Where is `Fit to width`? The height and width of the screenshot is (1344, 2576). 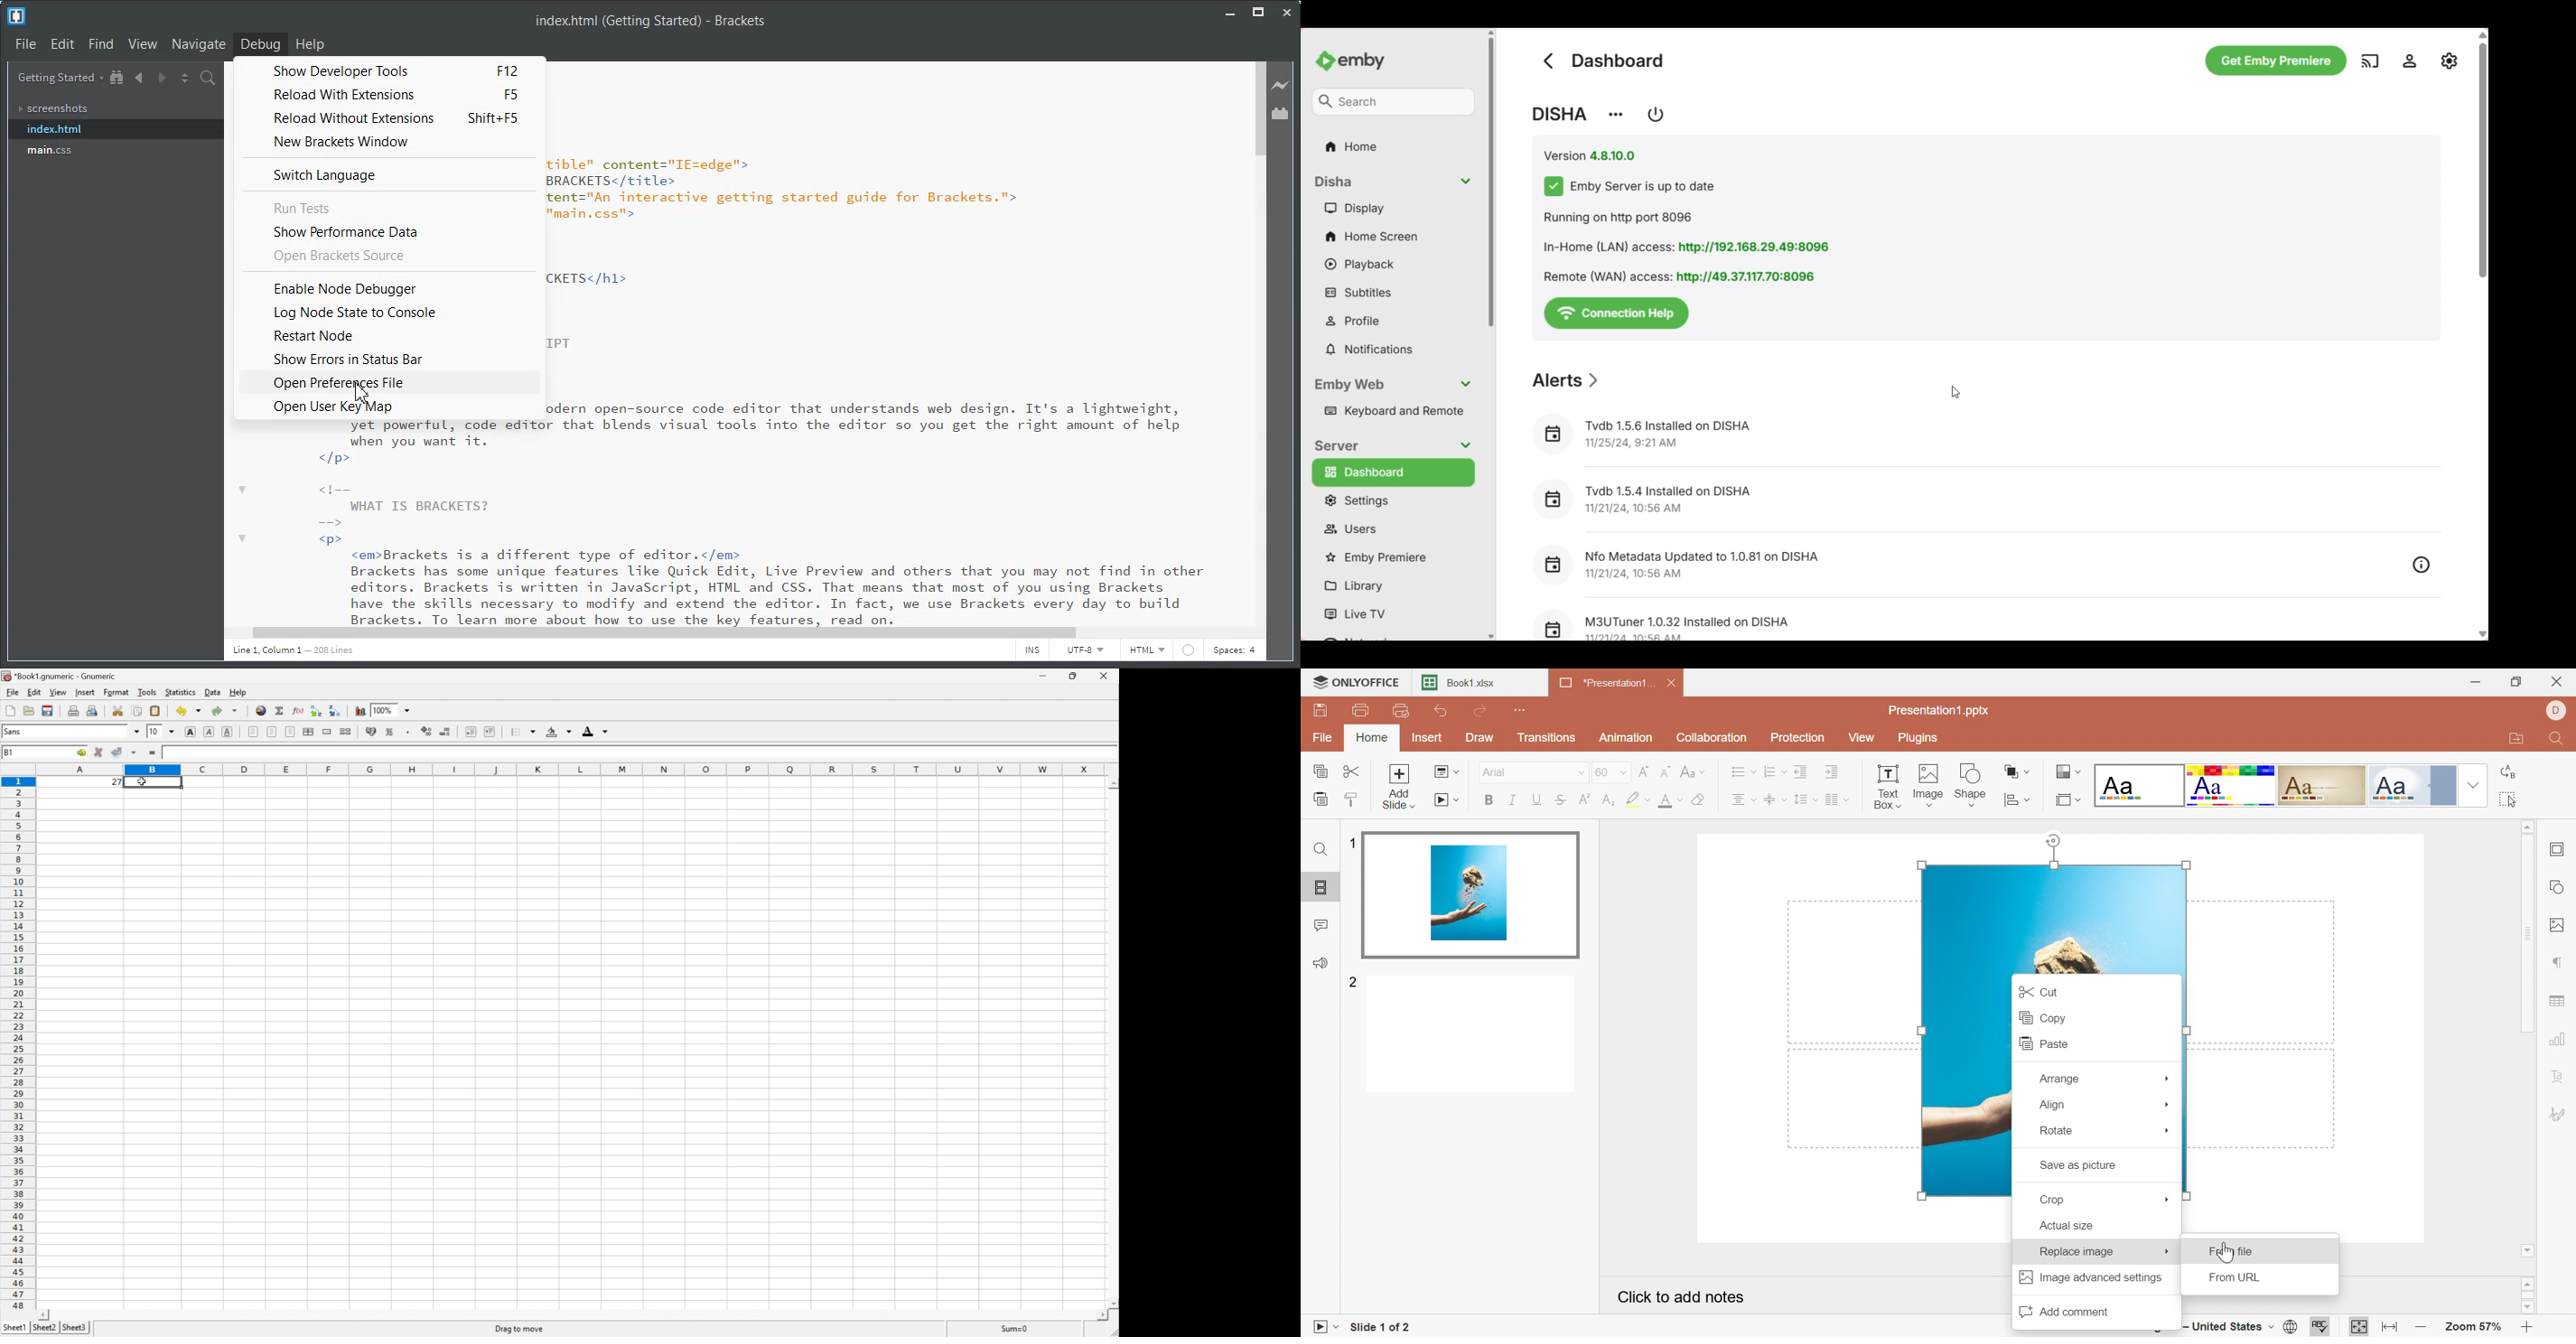 Fit to width is located at coordinates (2388, 1326).